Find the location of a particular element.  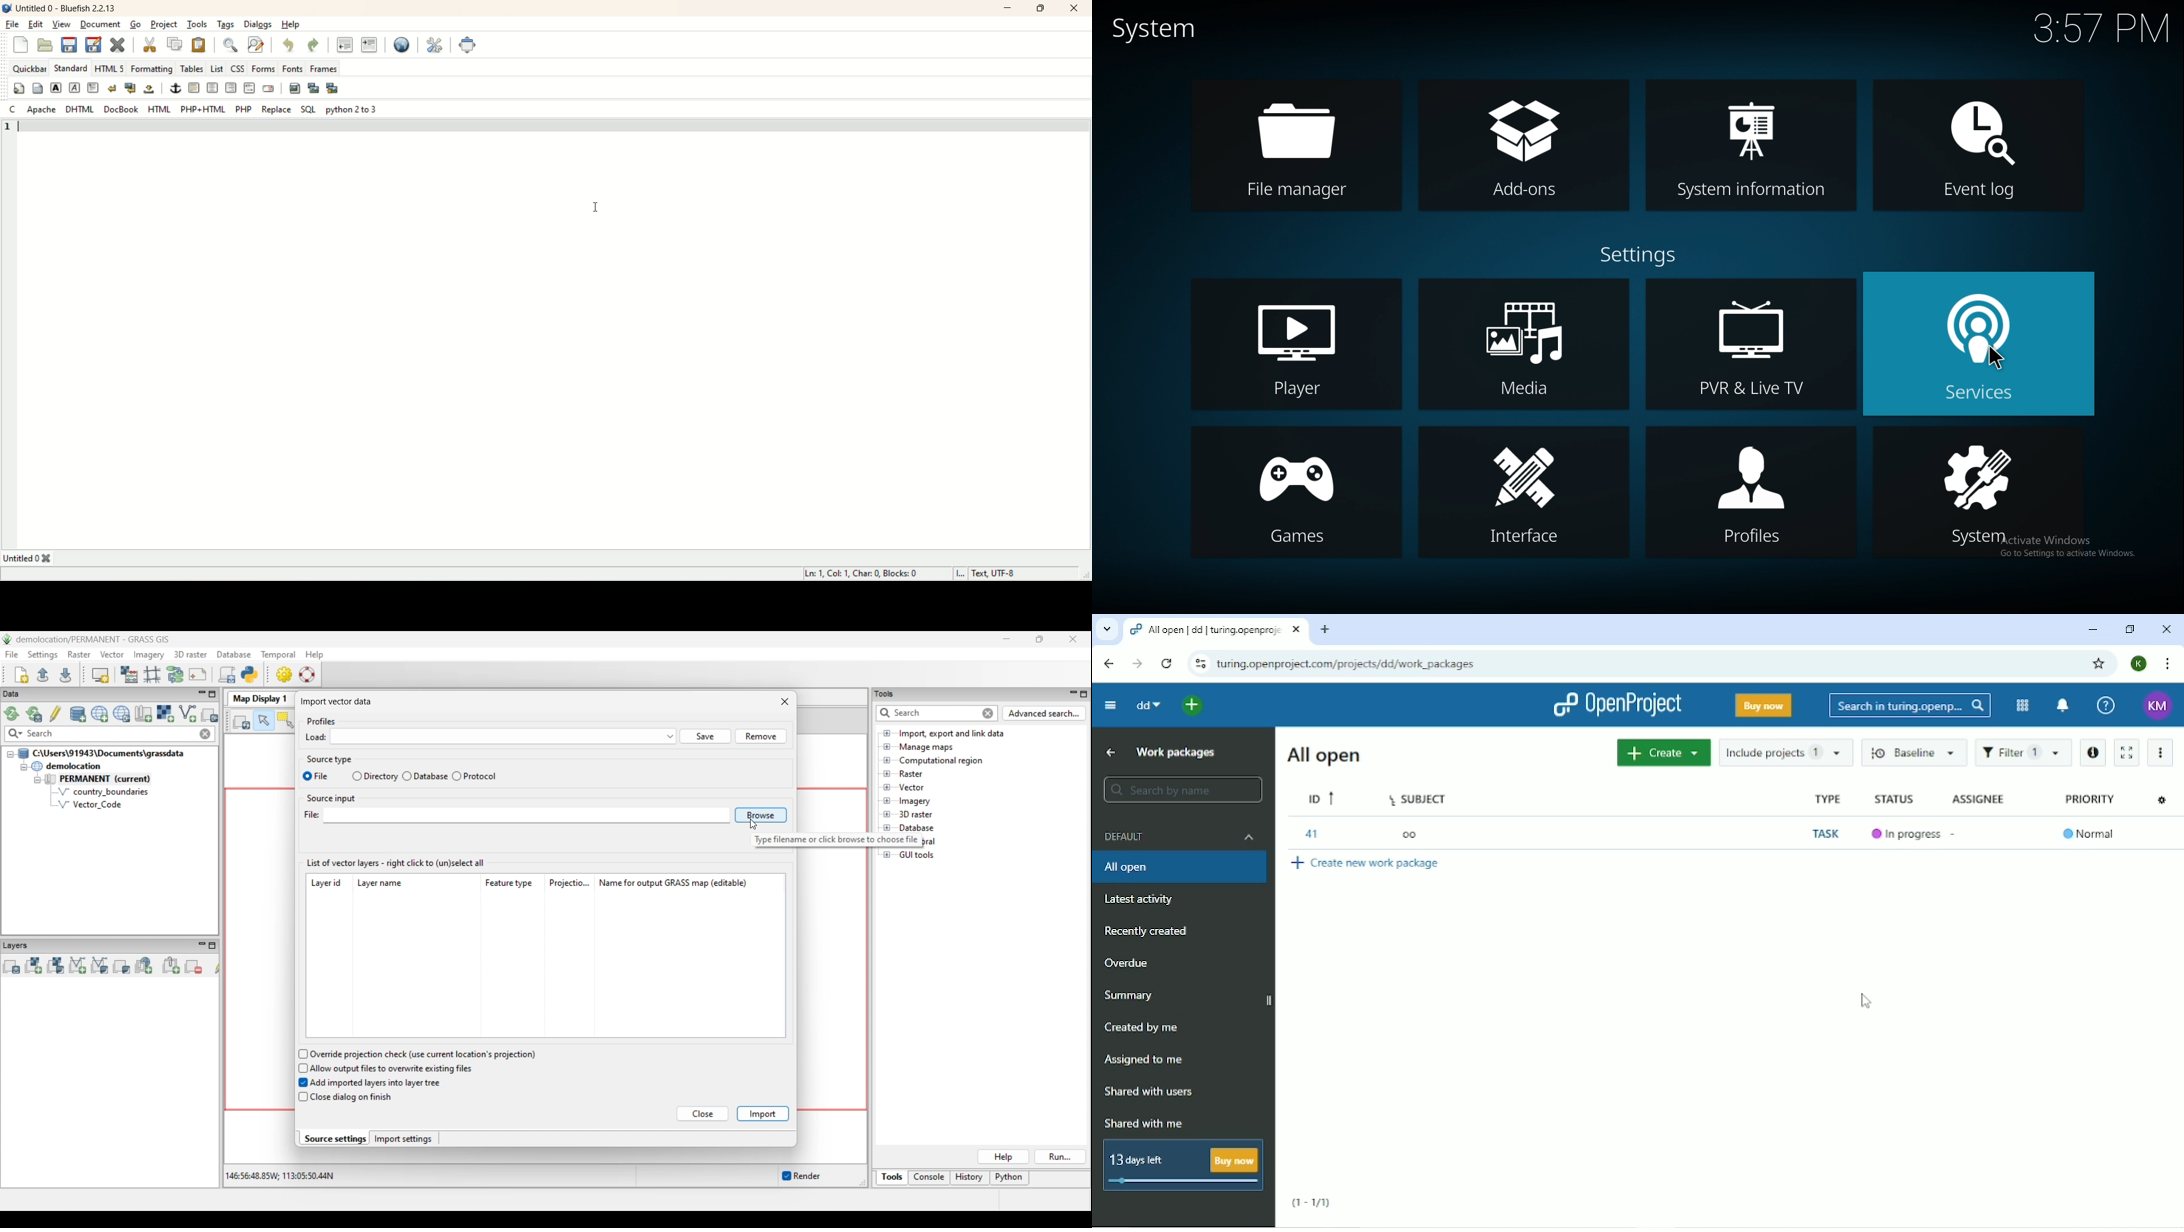

standard is located at coordinates (71, 68).